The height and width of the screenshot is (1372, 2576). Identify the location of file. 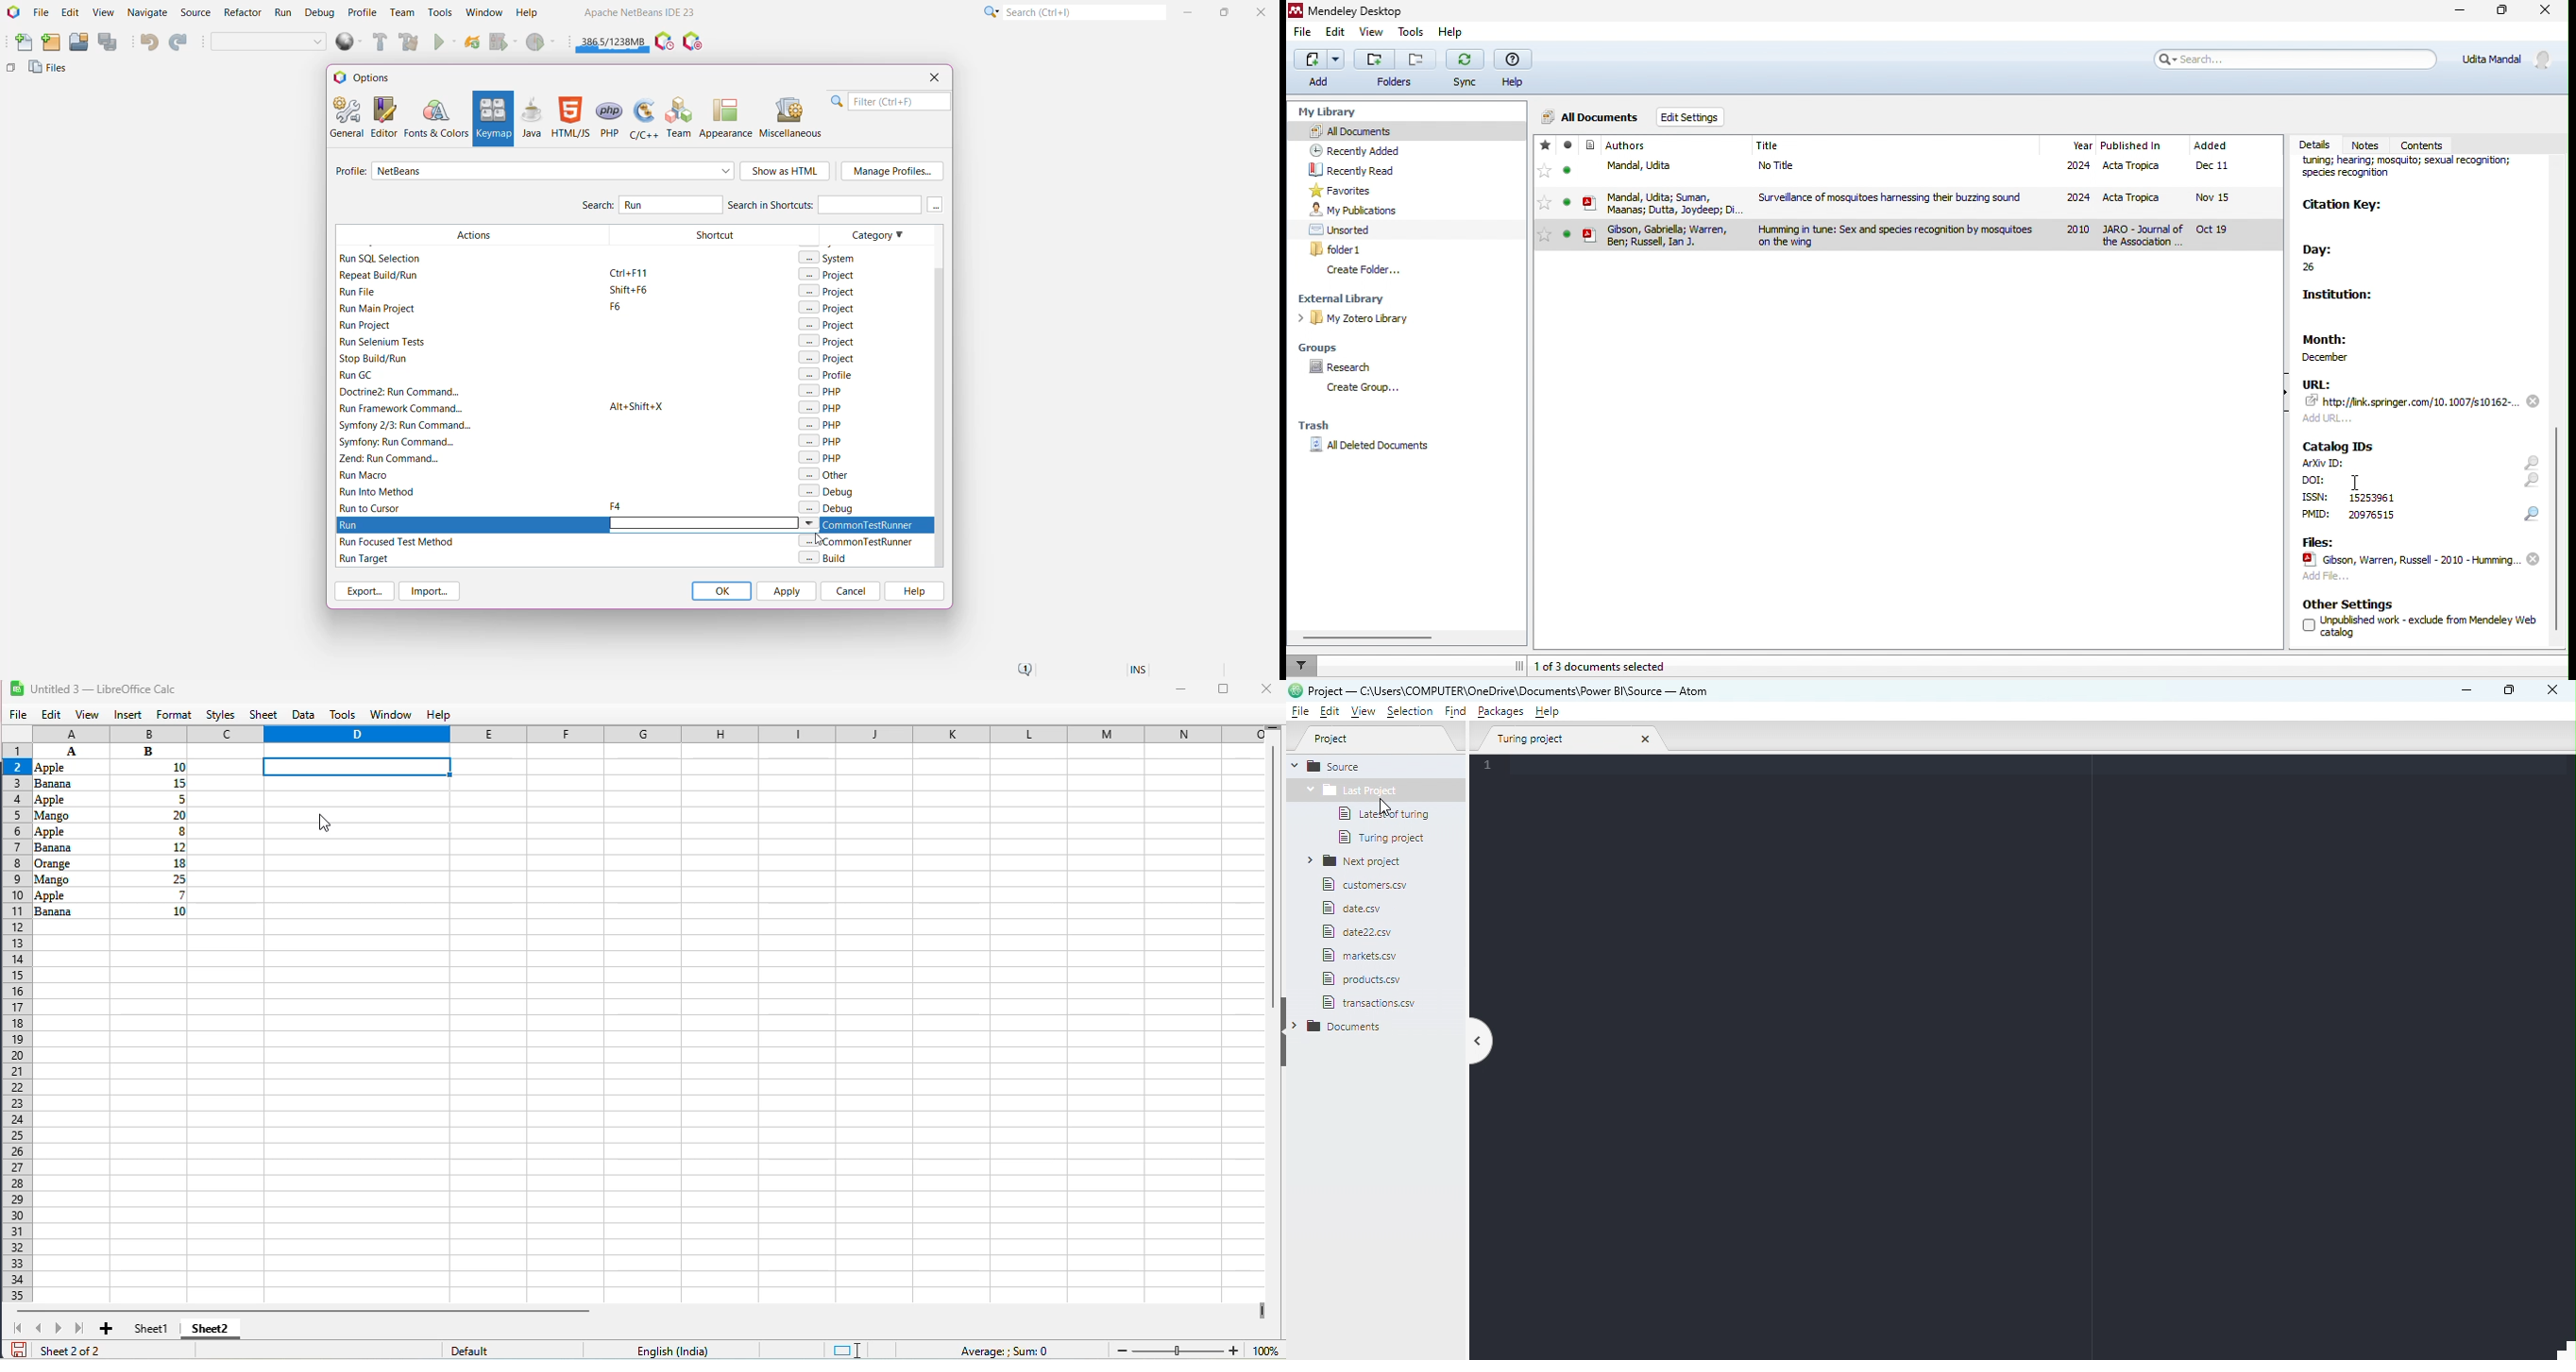
(1943, 201).